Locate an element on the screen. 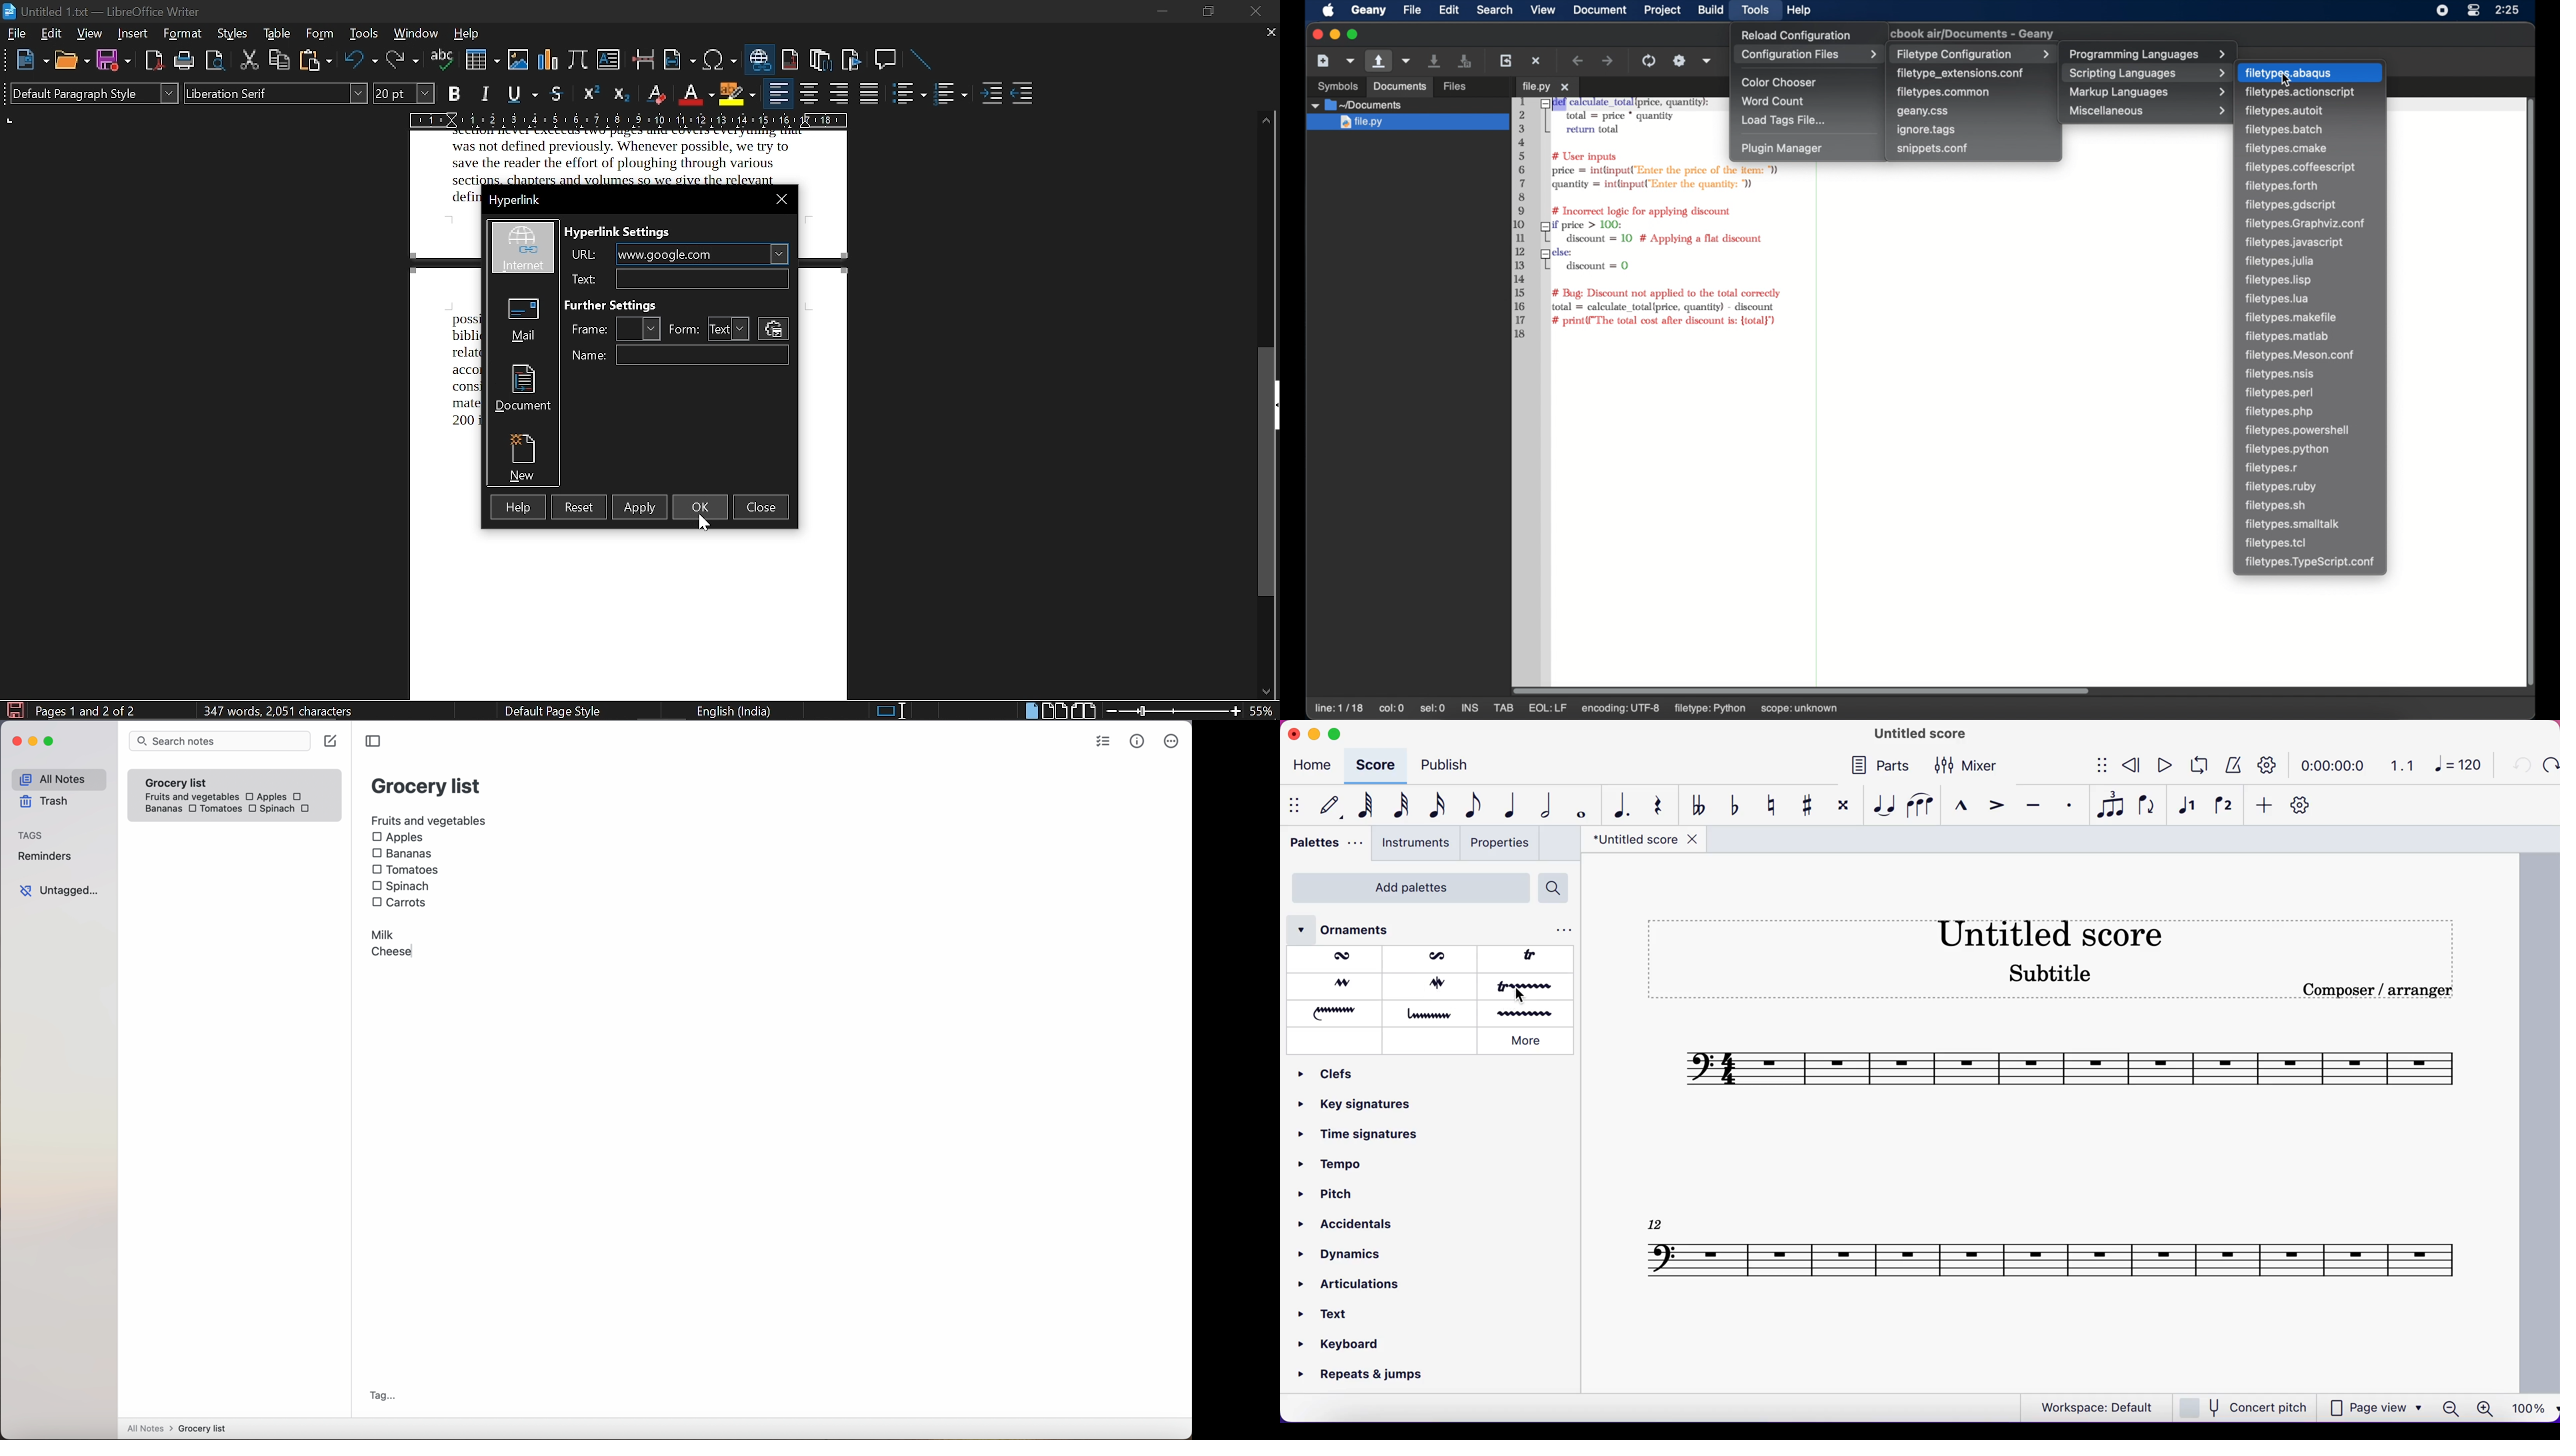  filetype configuration menu is located at coordinates (1972, 53).